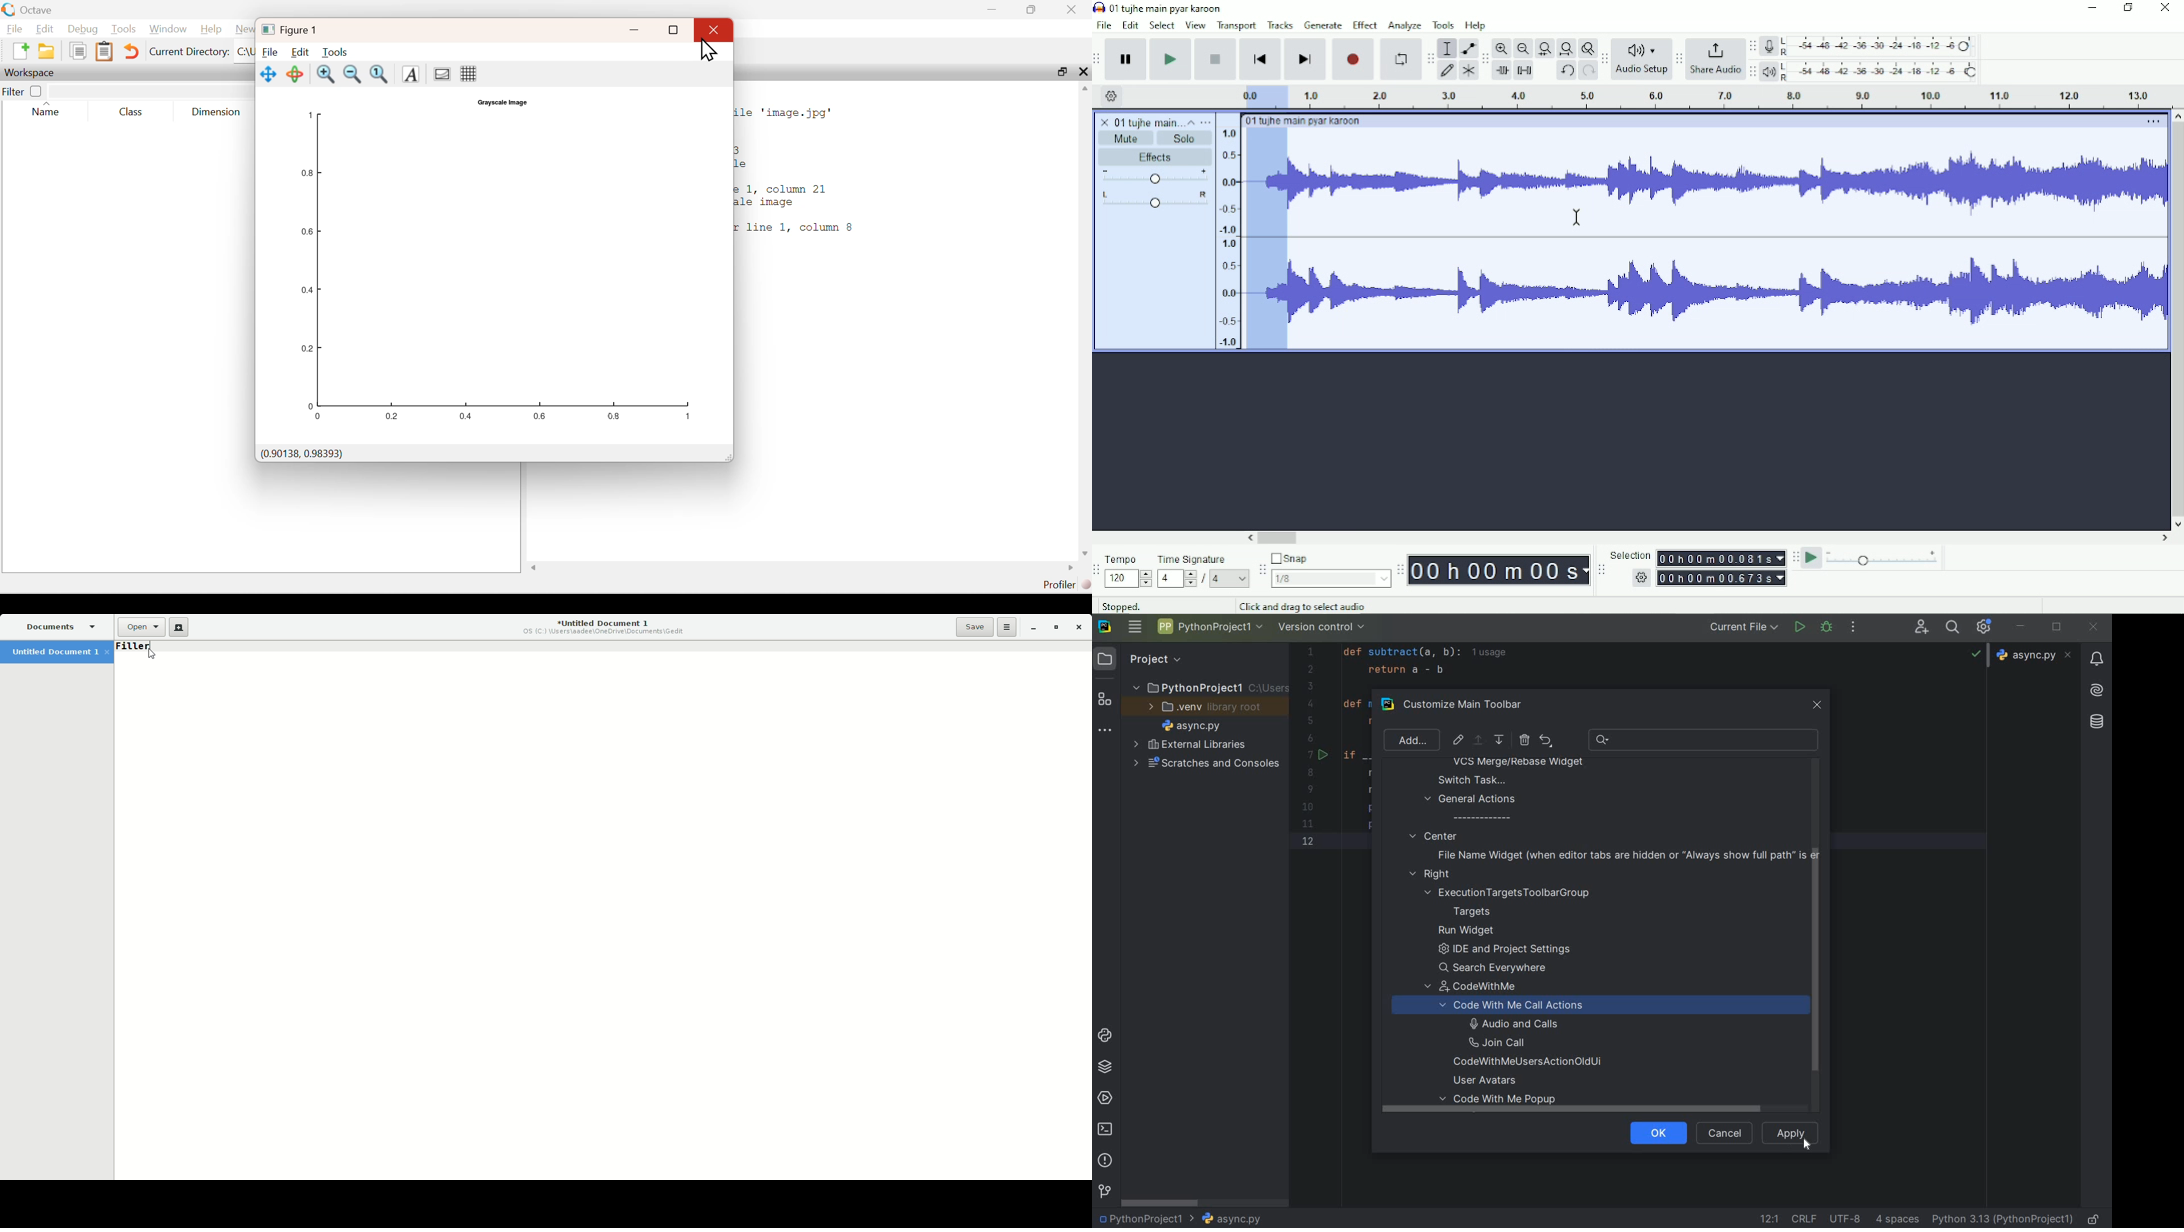 The width and height of the screenshot is (2184, 1232). What do you see at coordinates (210, 29) in the screenshot?
I see `Help` at bounding box center [210, 29].